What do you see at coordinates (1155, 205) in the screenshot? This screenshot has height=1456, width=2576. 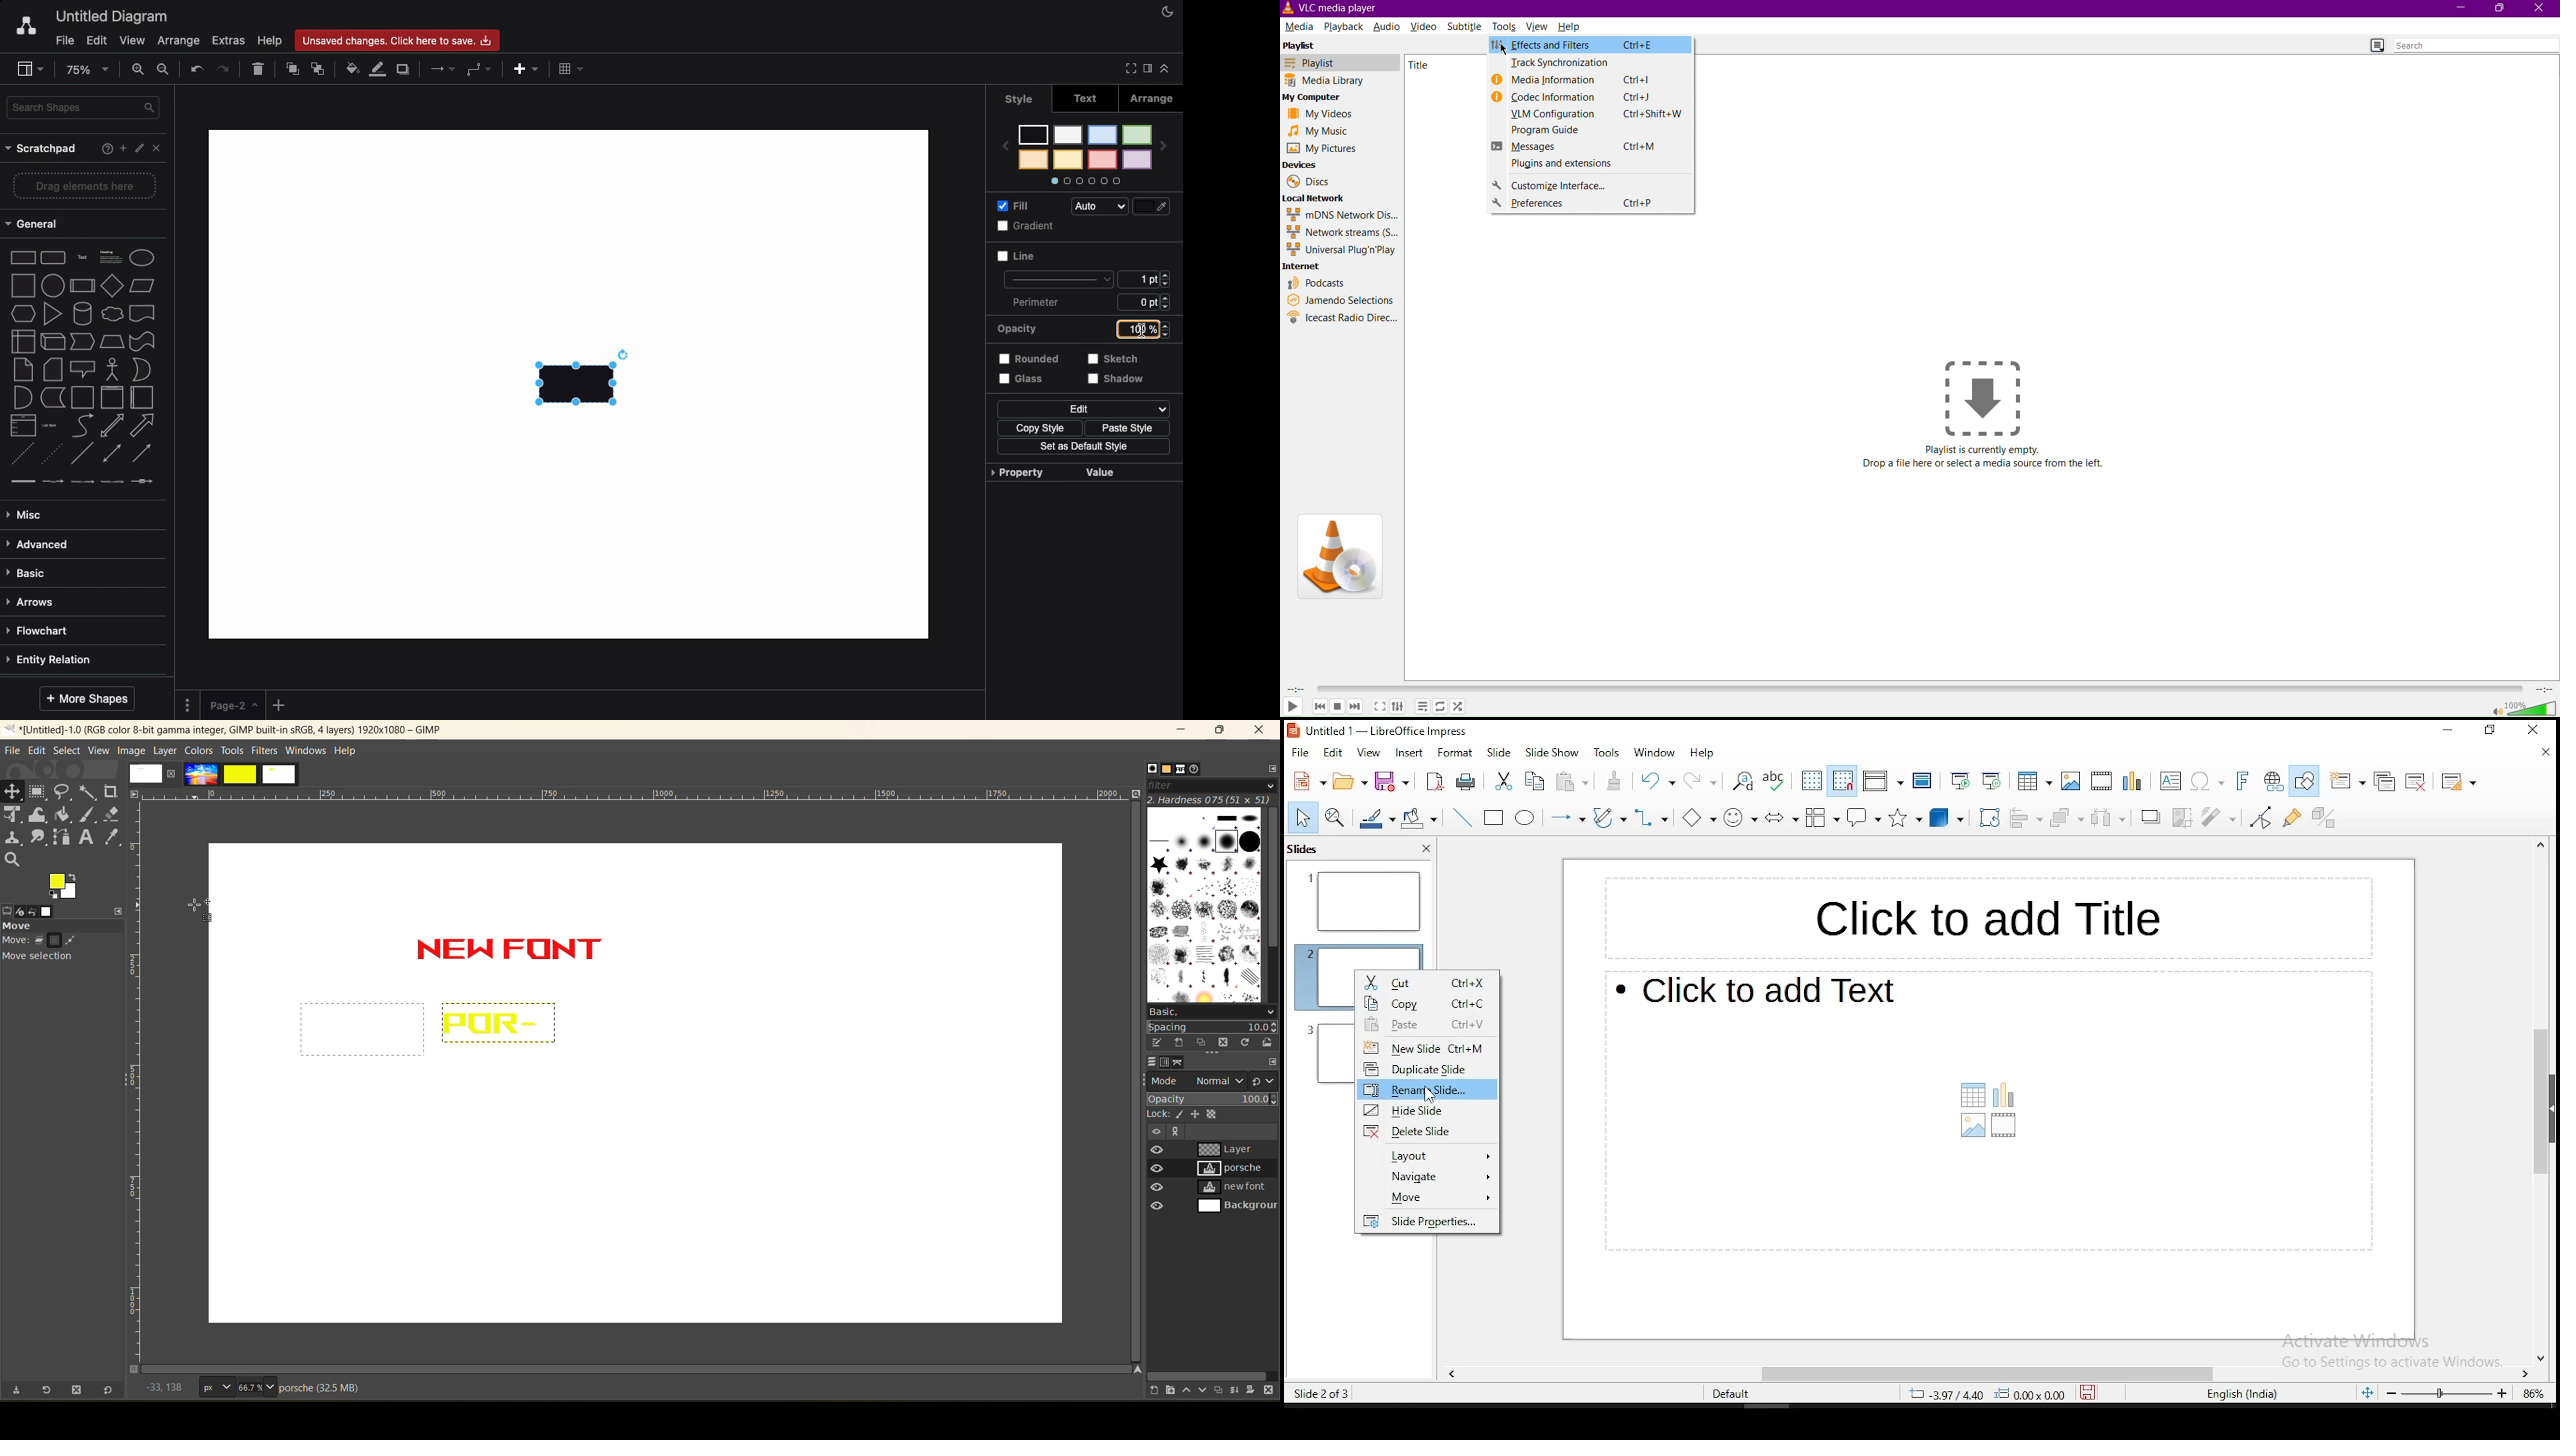 I see `Fill` at bounding box center [1155, 205].